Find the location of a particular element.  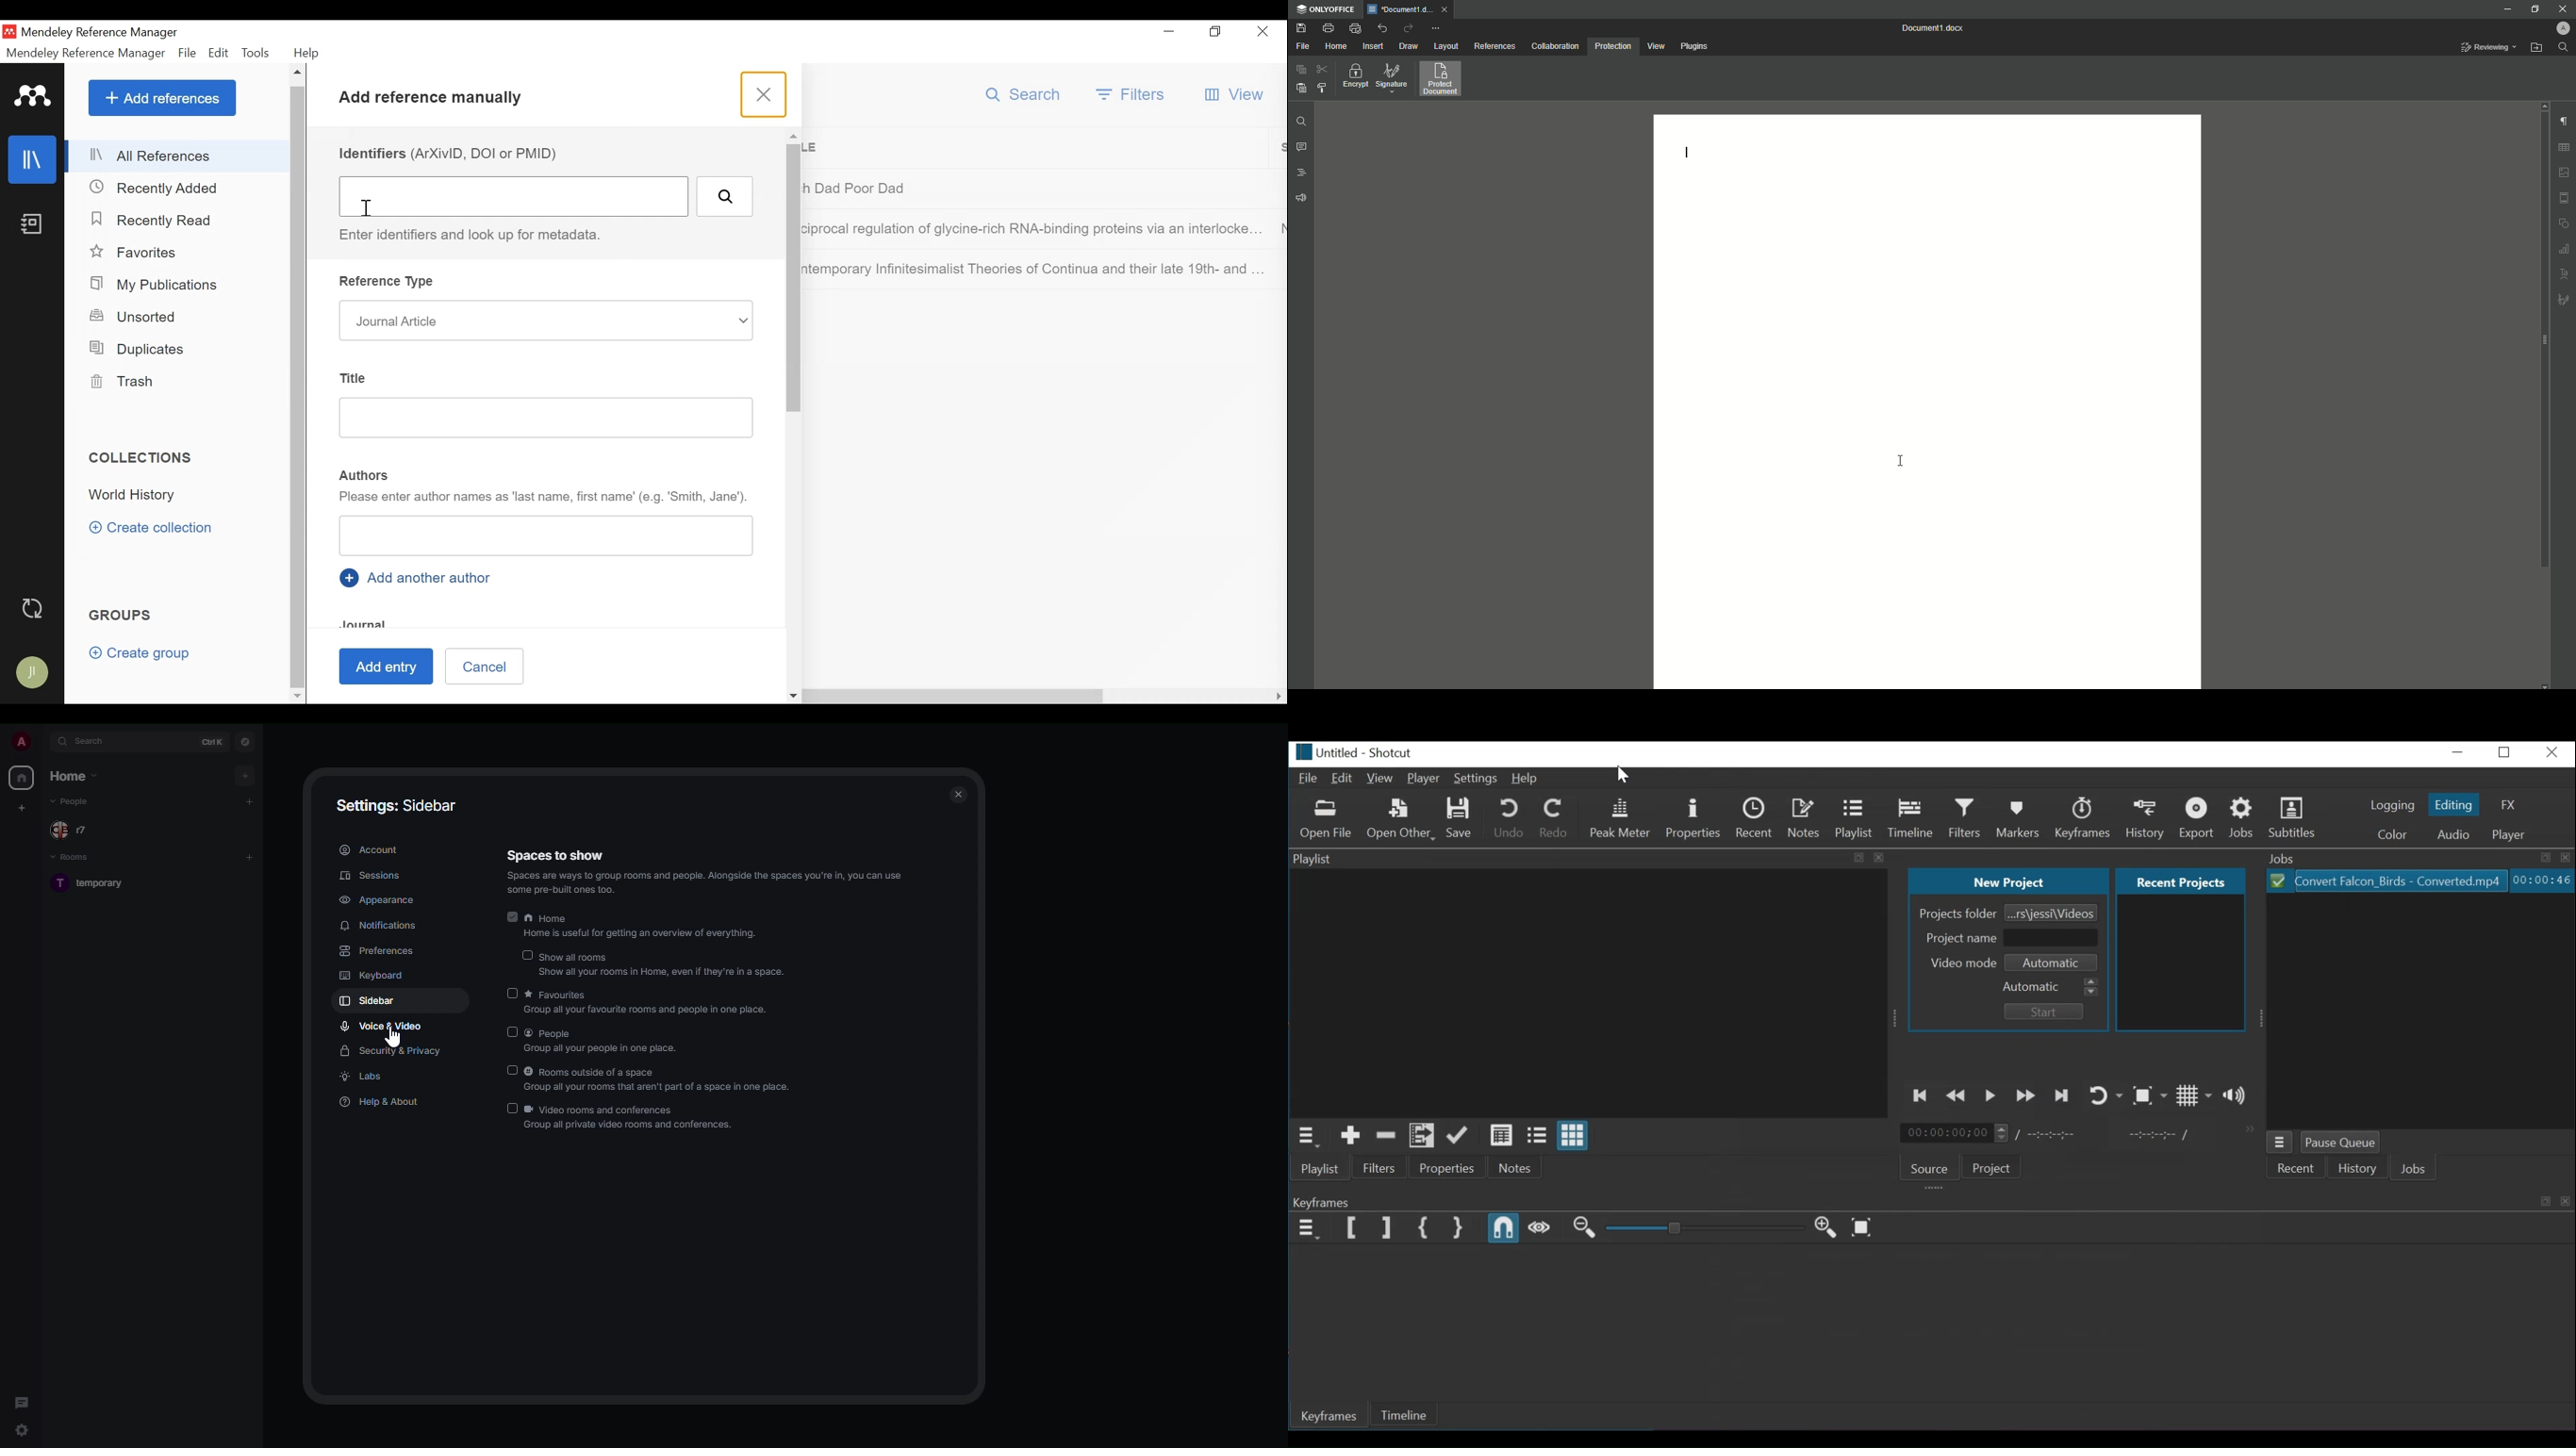

ctrl K is located at coordinates (211, 742).